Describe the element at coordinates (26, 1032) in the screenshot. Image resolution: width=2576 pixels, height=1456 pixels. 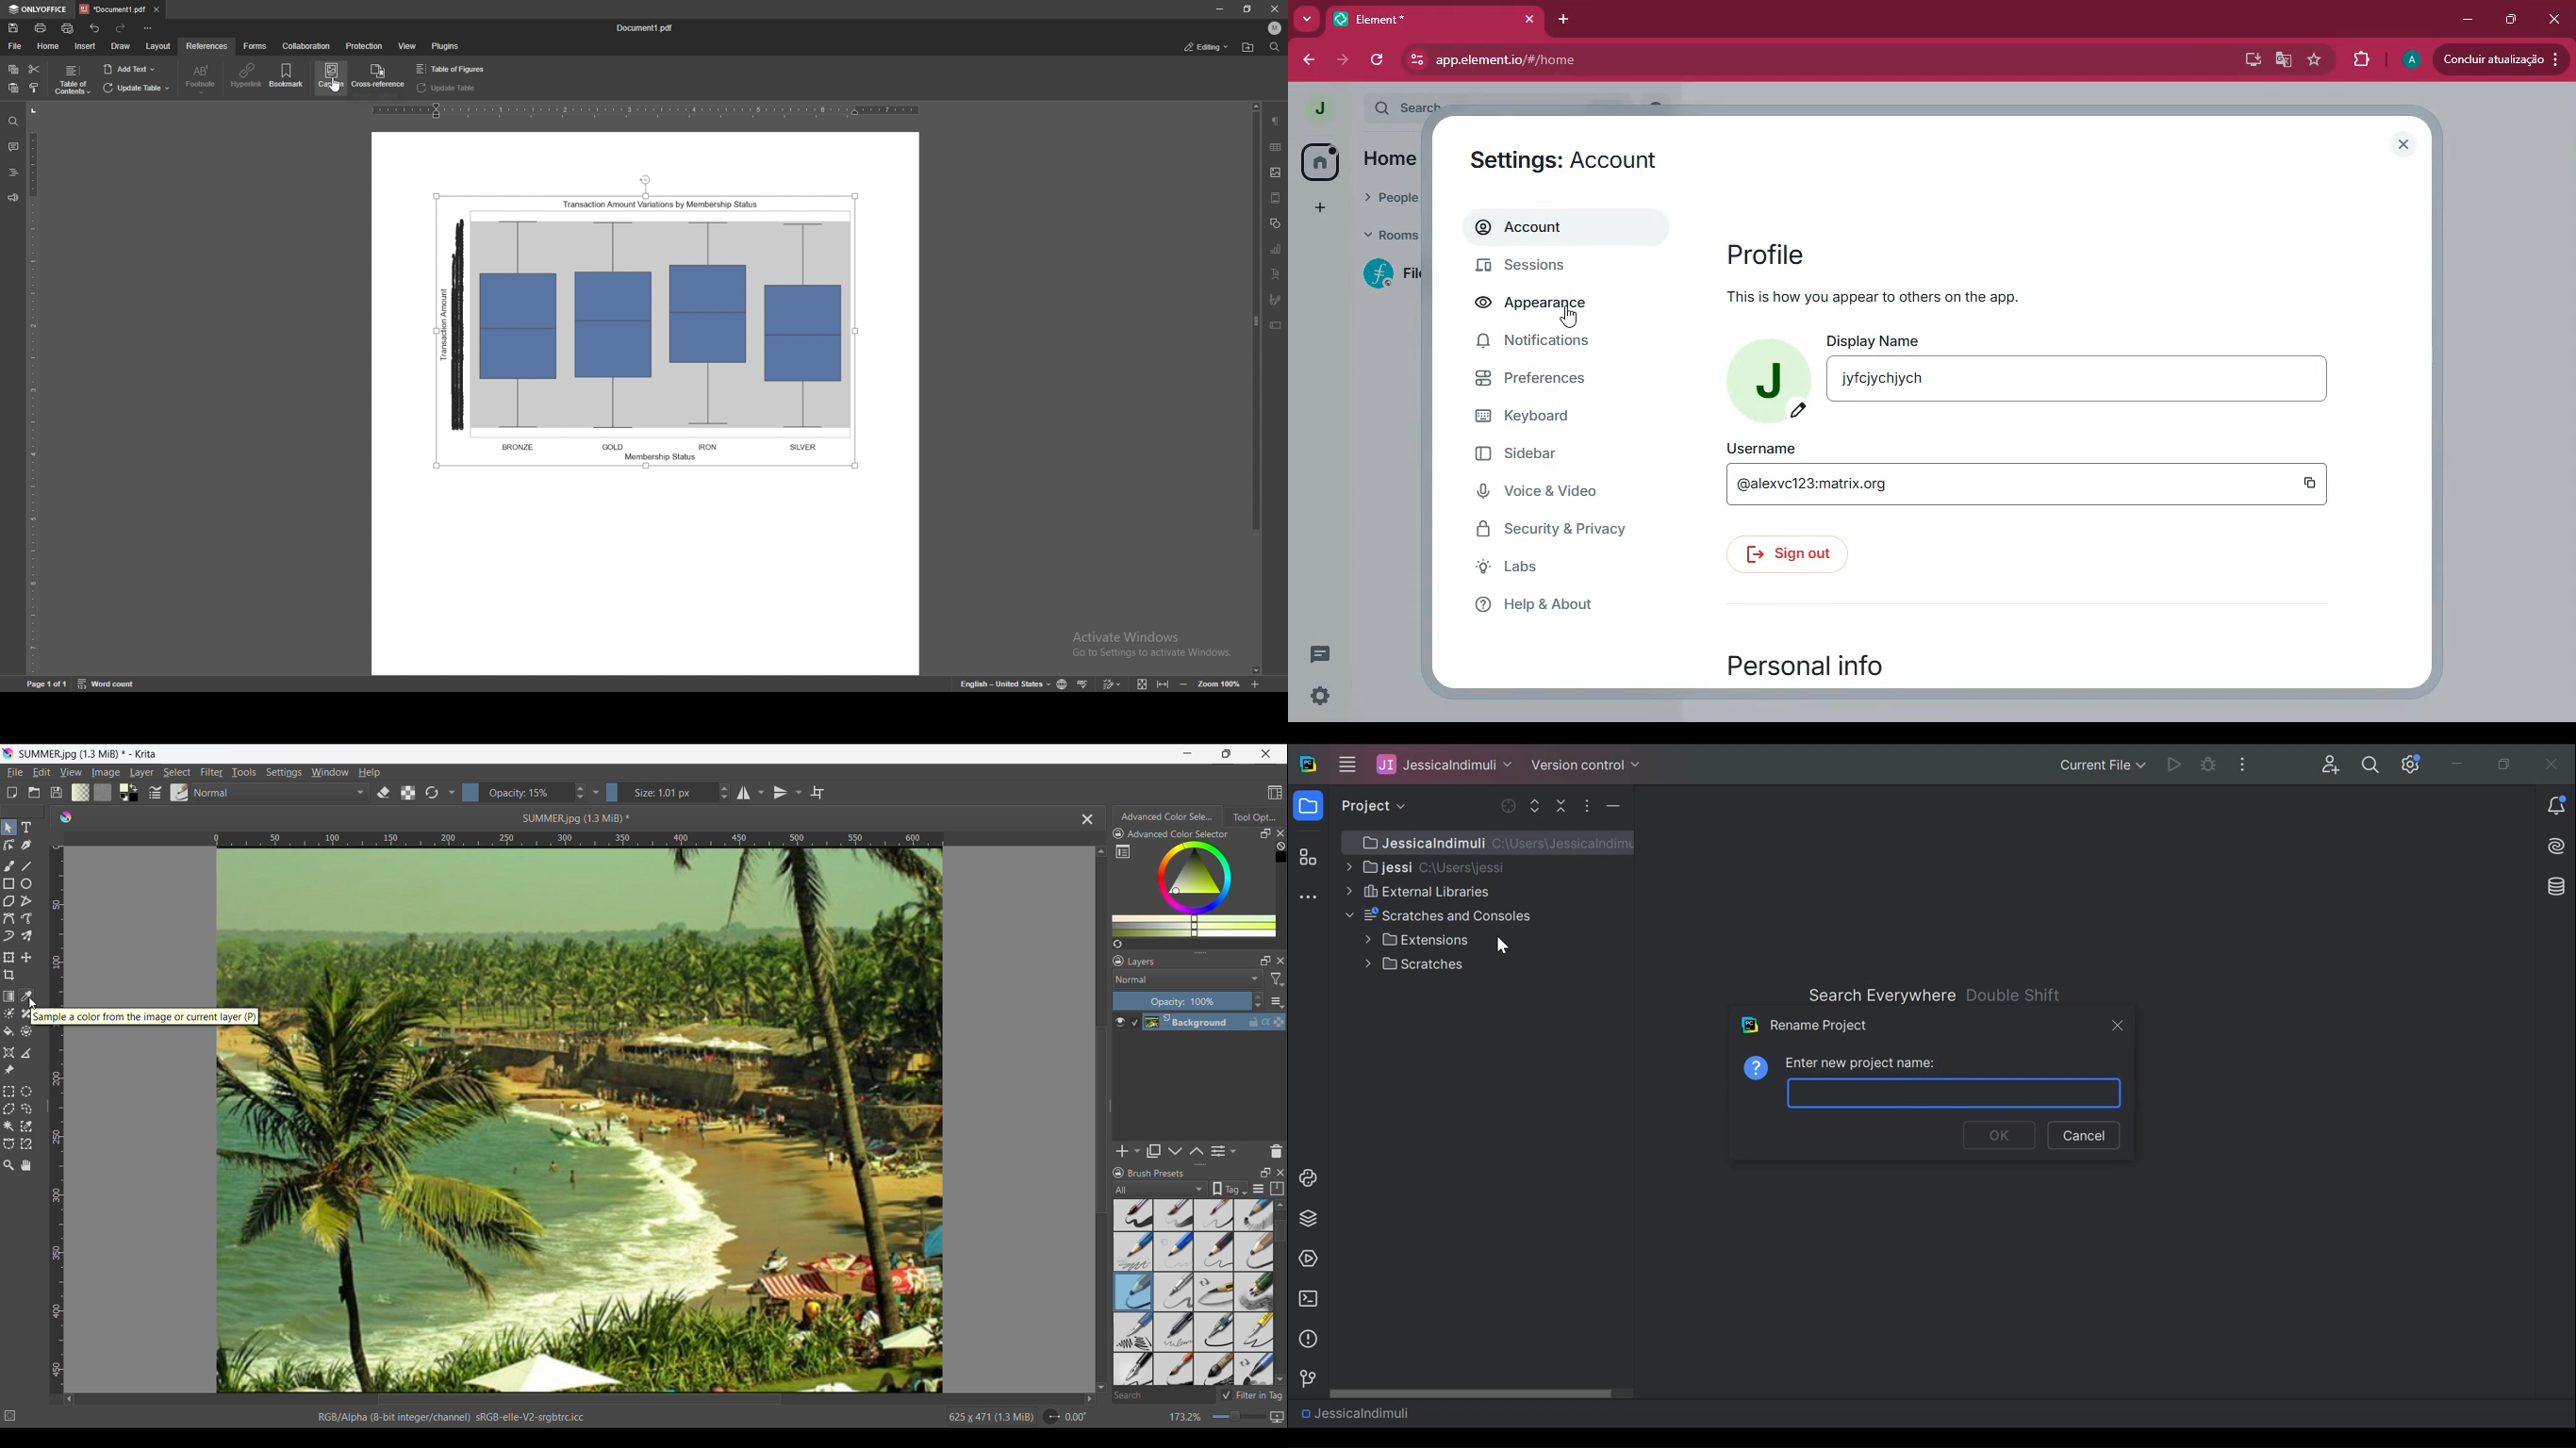
I see `Enclose and fill tool` at that location.